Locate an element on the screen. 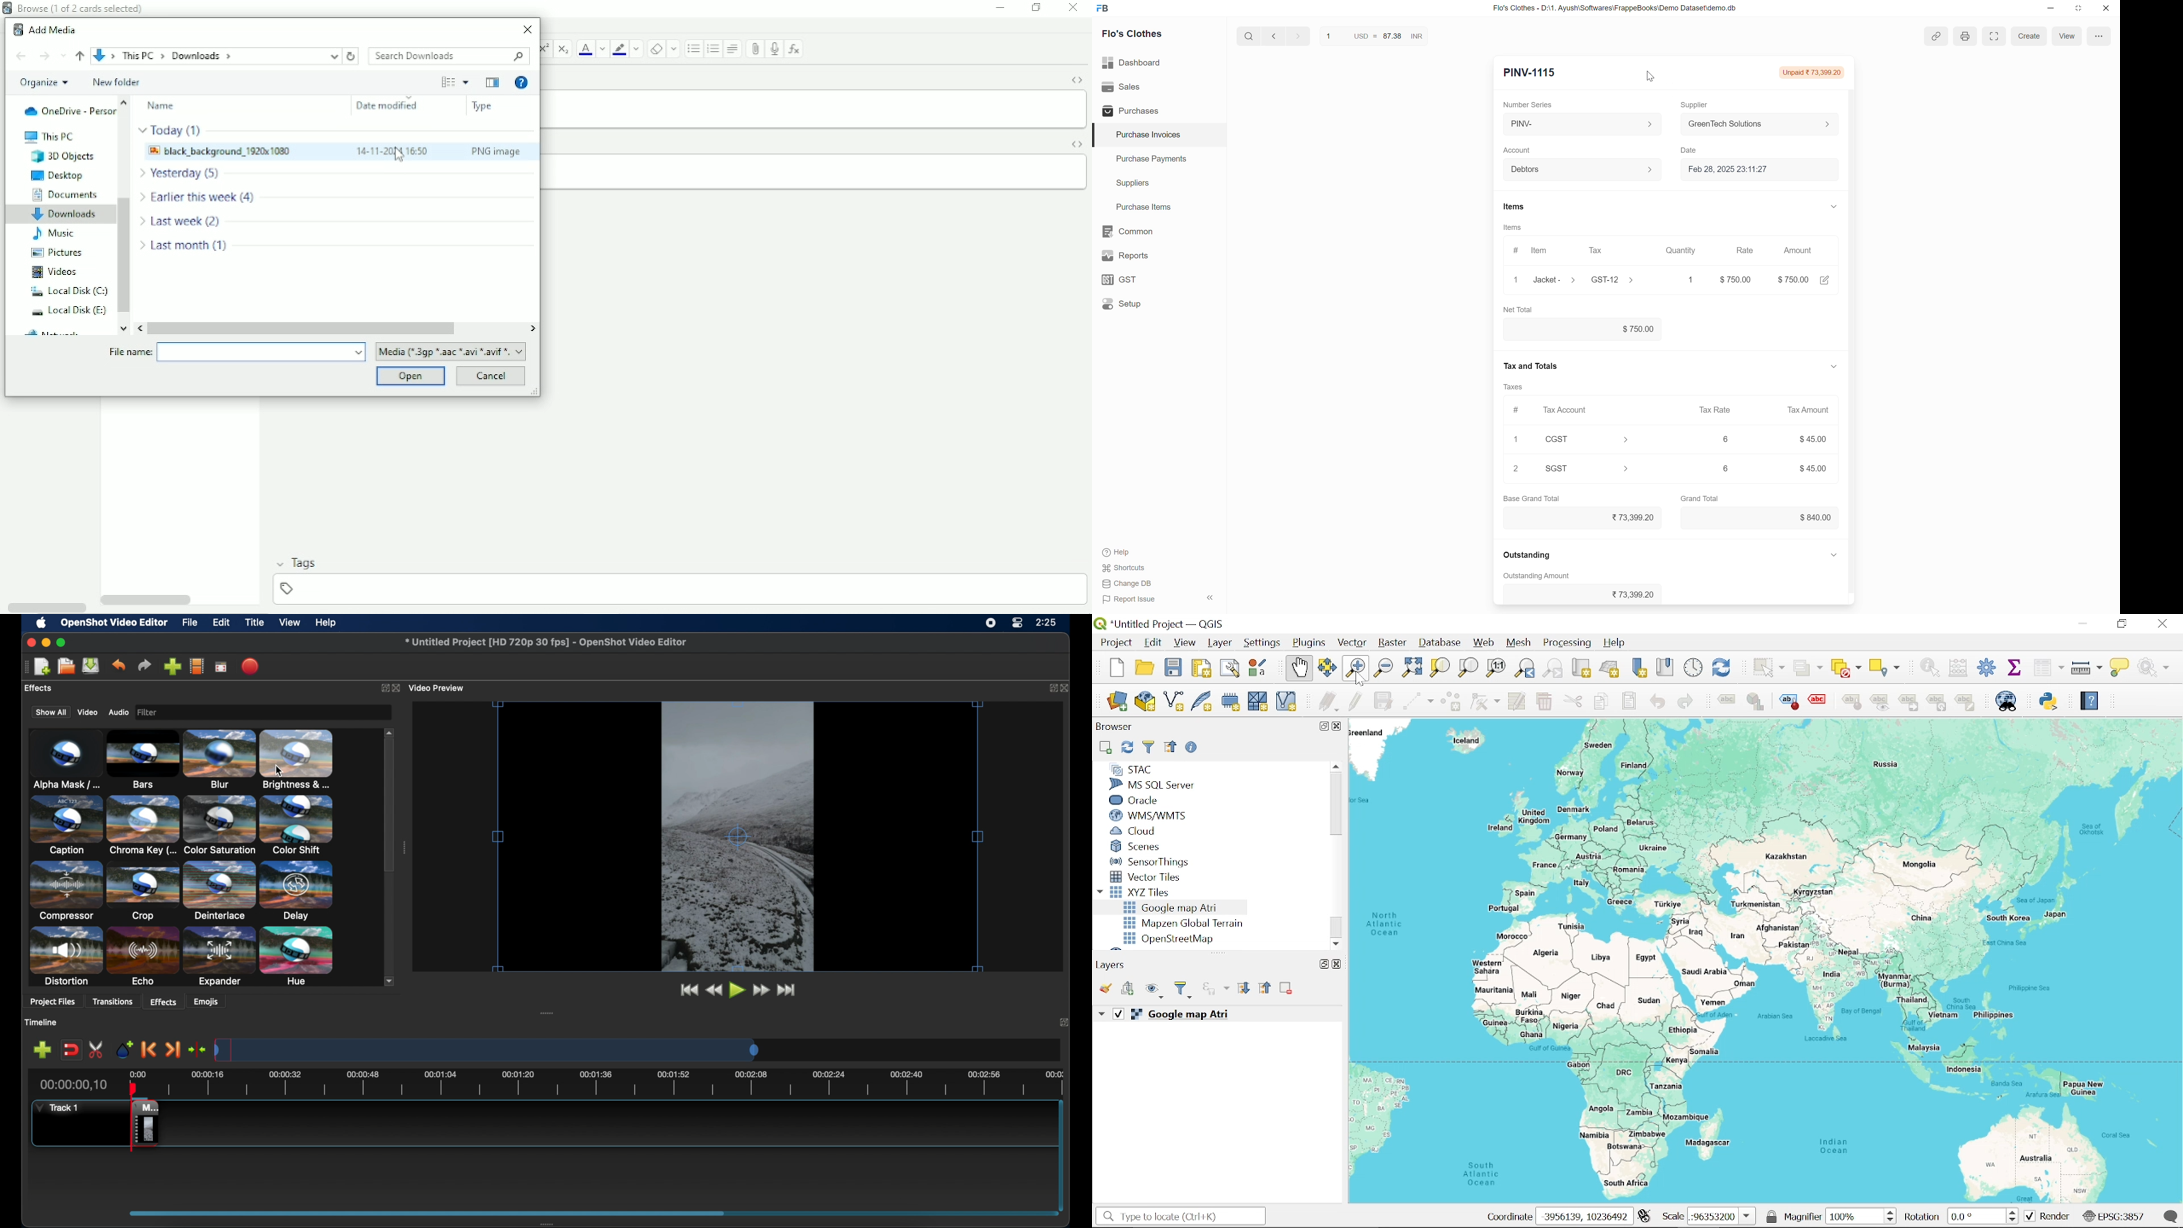 This screenshot has height=1232, width=2184. Report Issue is located at coordinates (1129, 600).